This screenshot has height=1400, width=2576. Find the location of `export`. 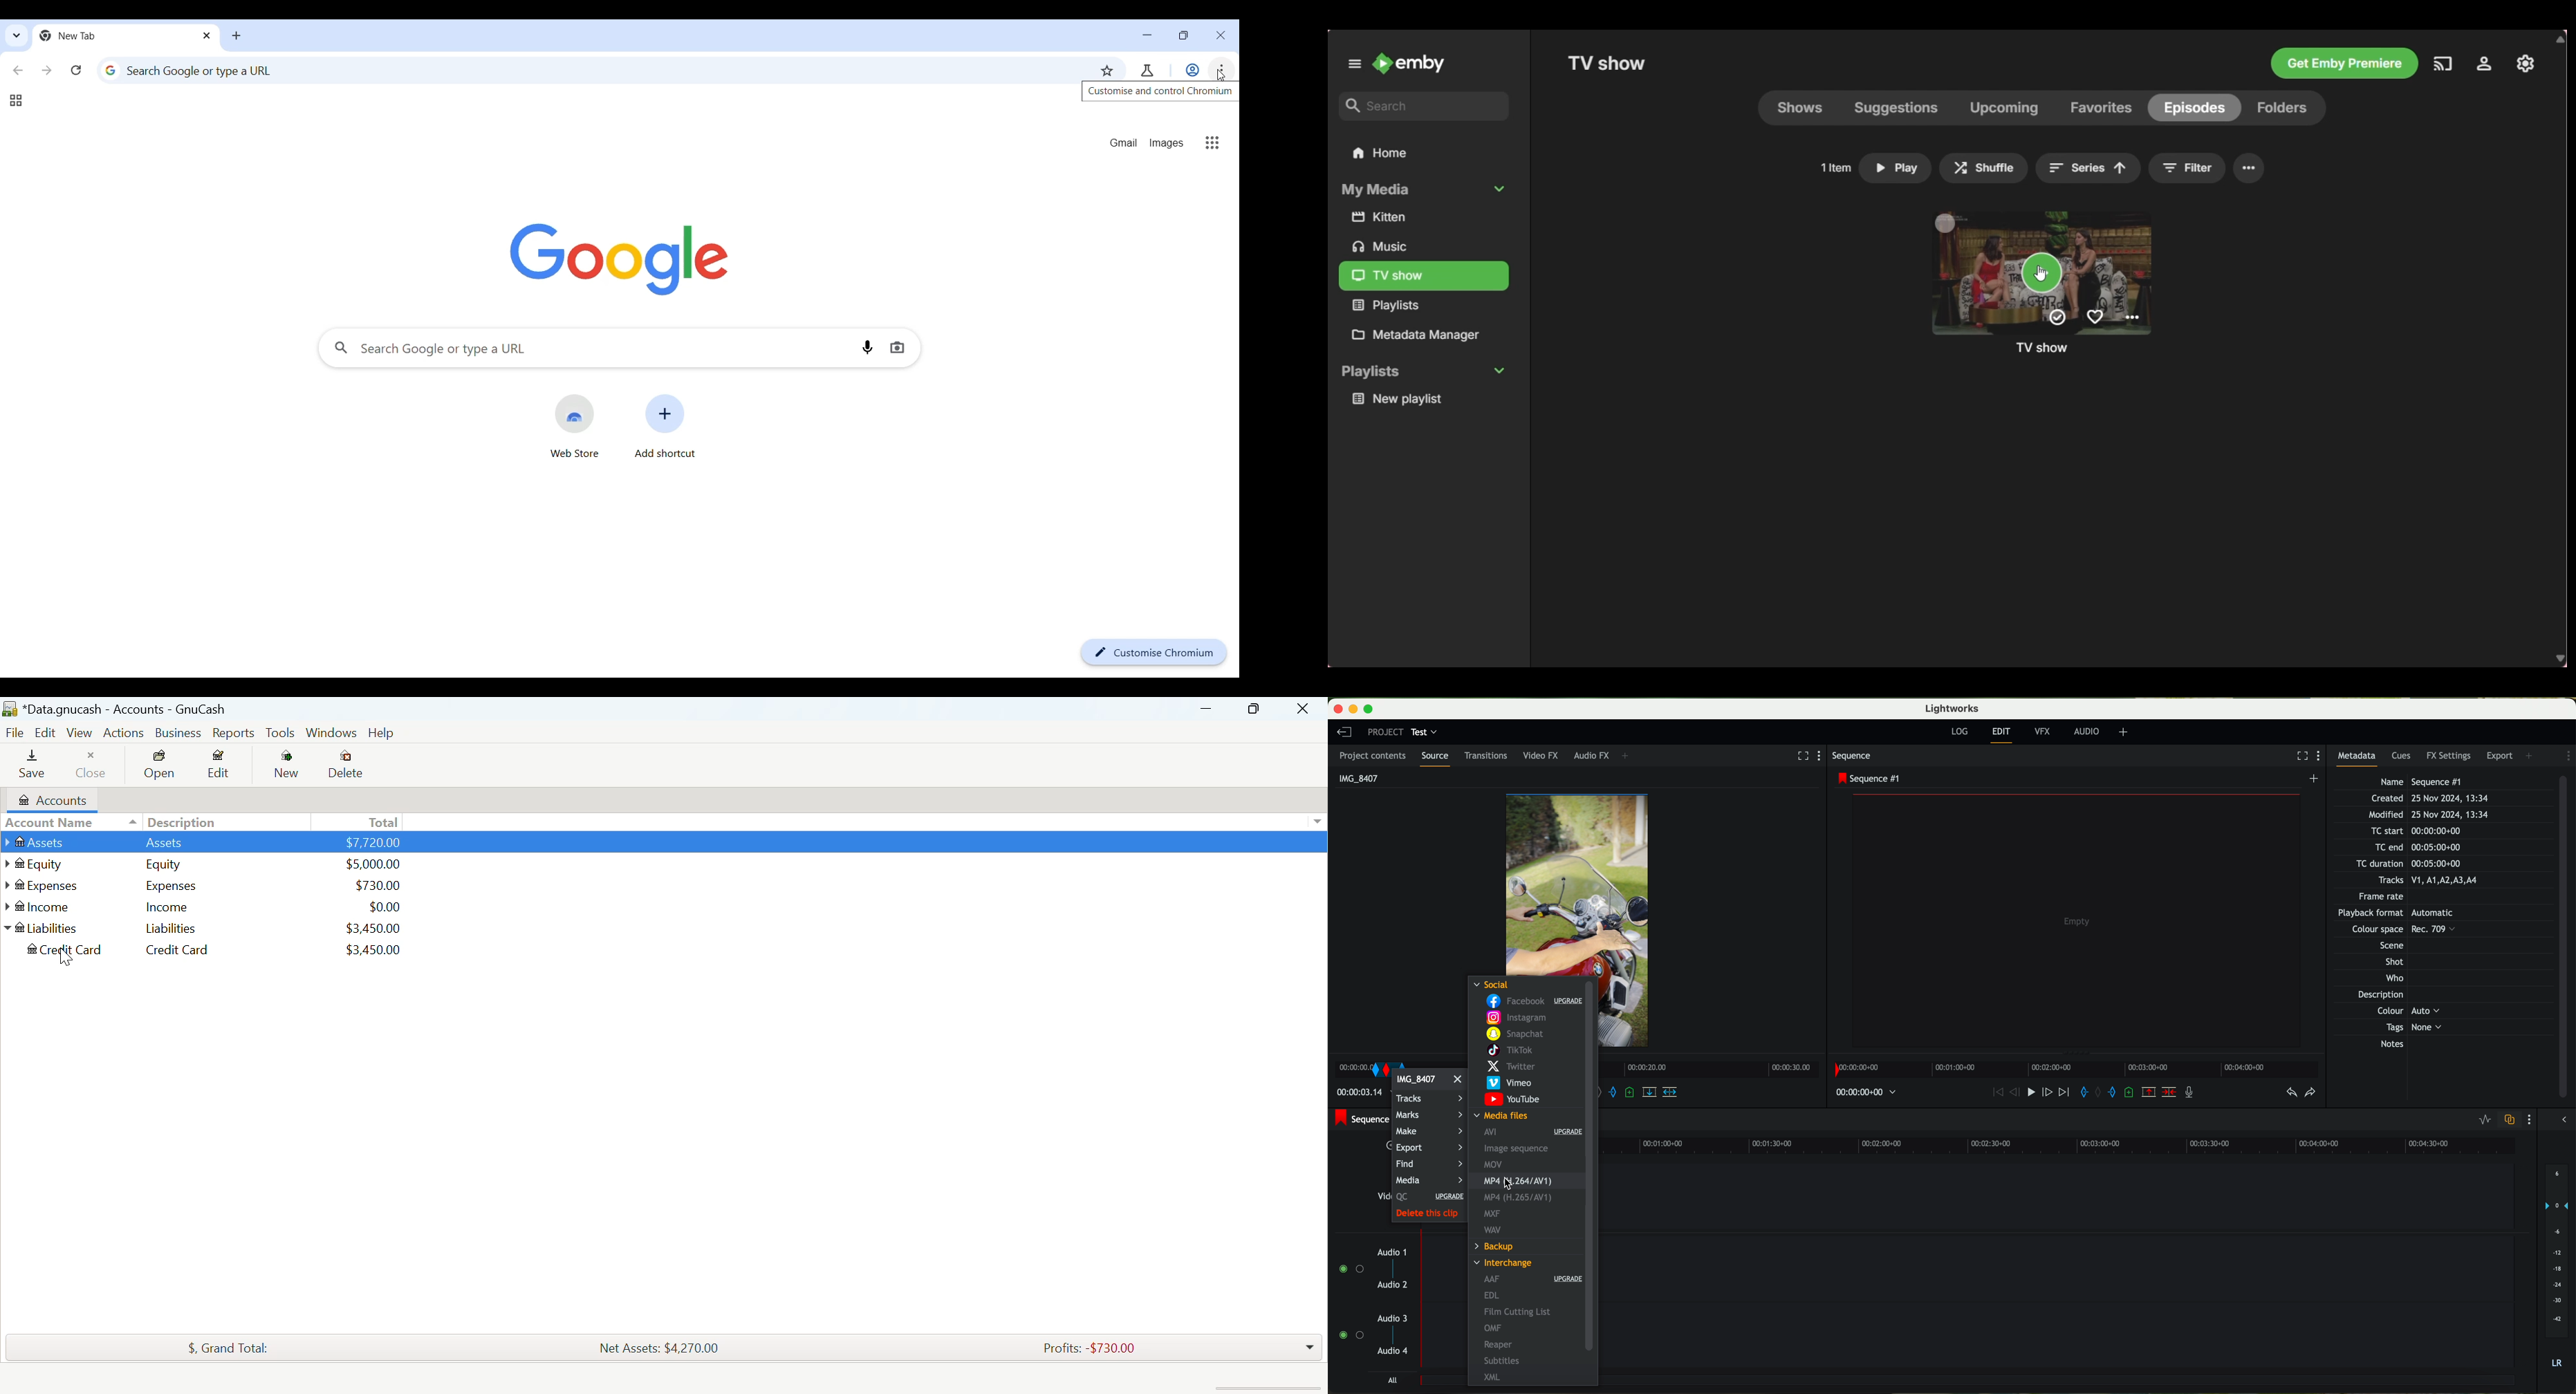

export is located at coordinates (2500, 755).